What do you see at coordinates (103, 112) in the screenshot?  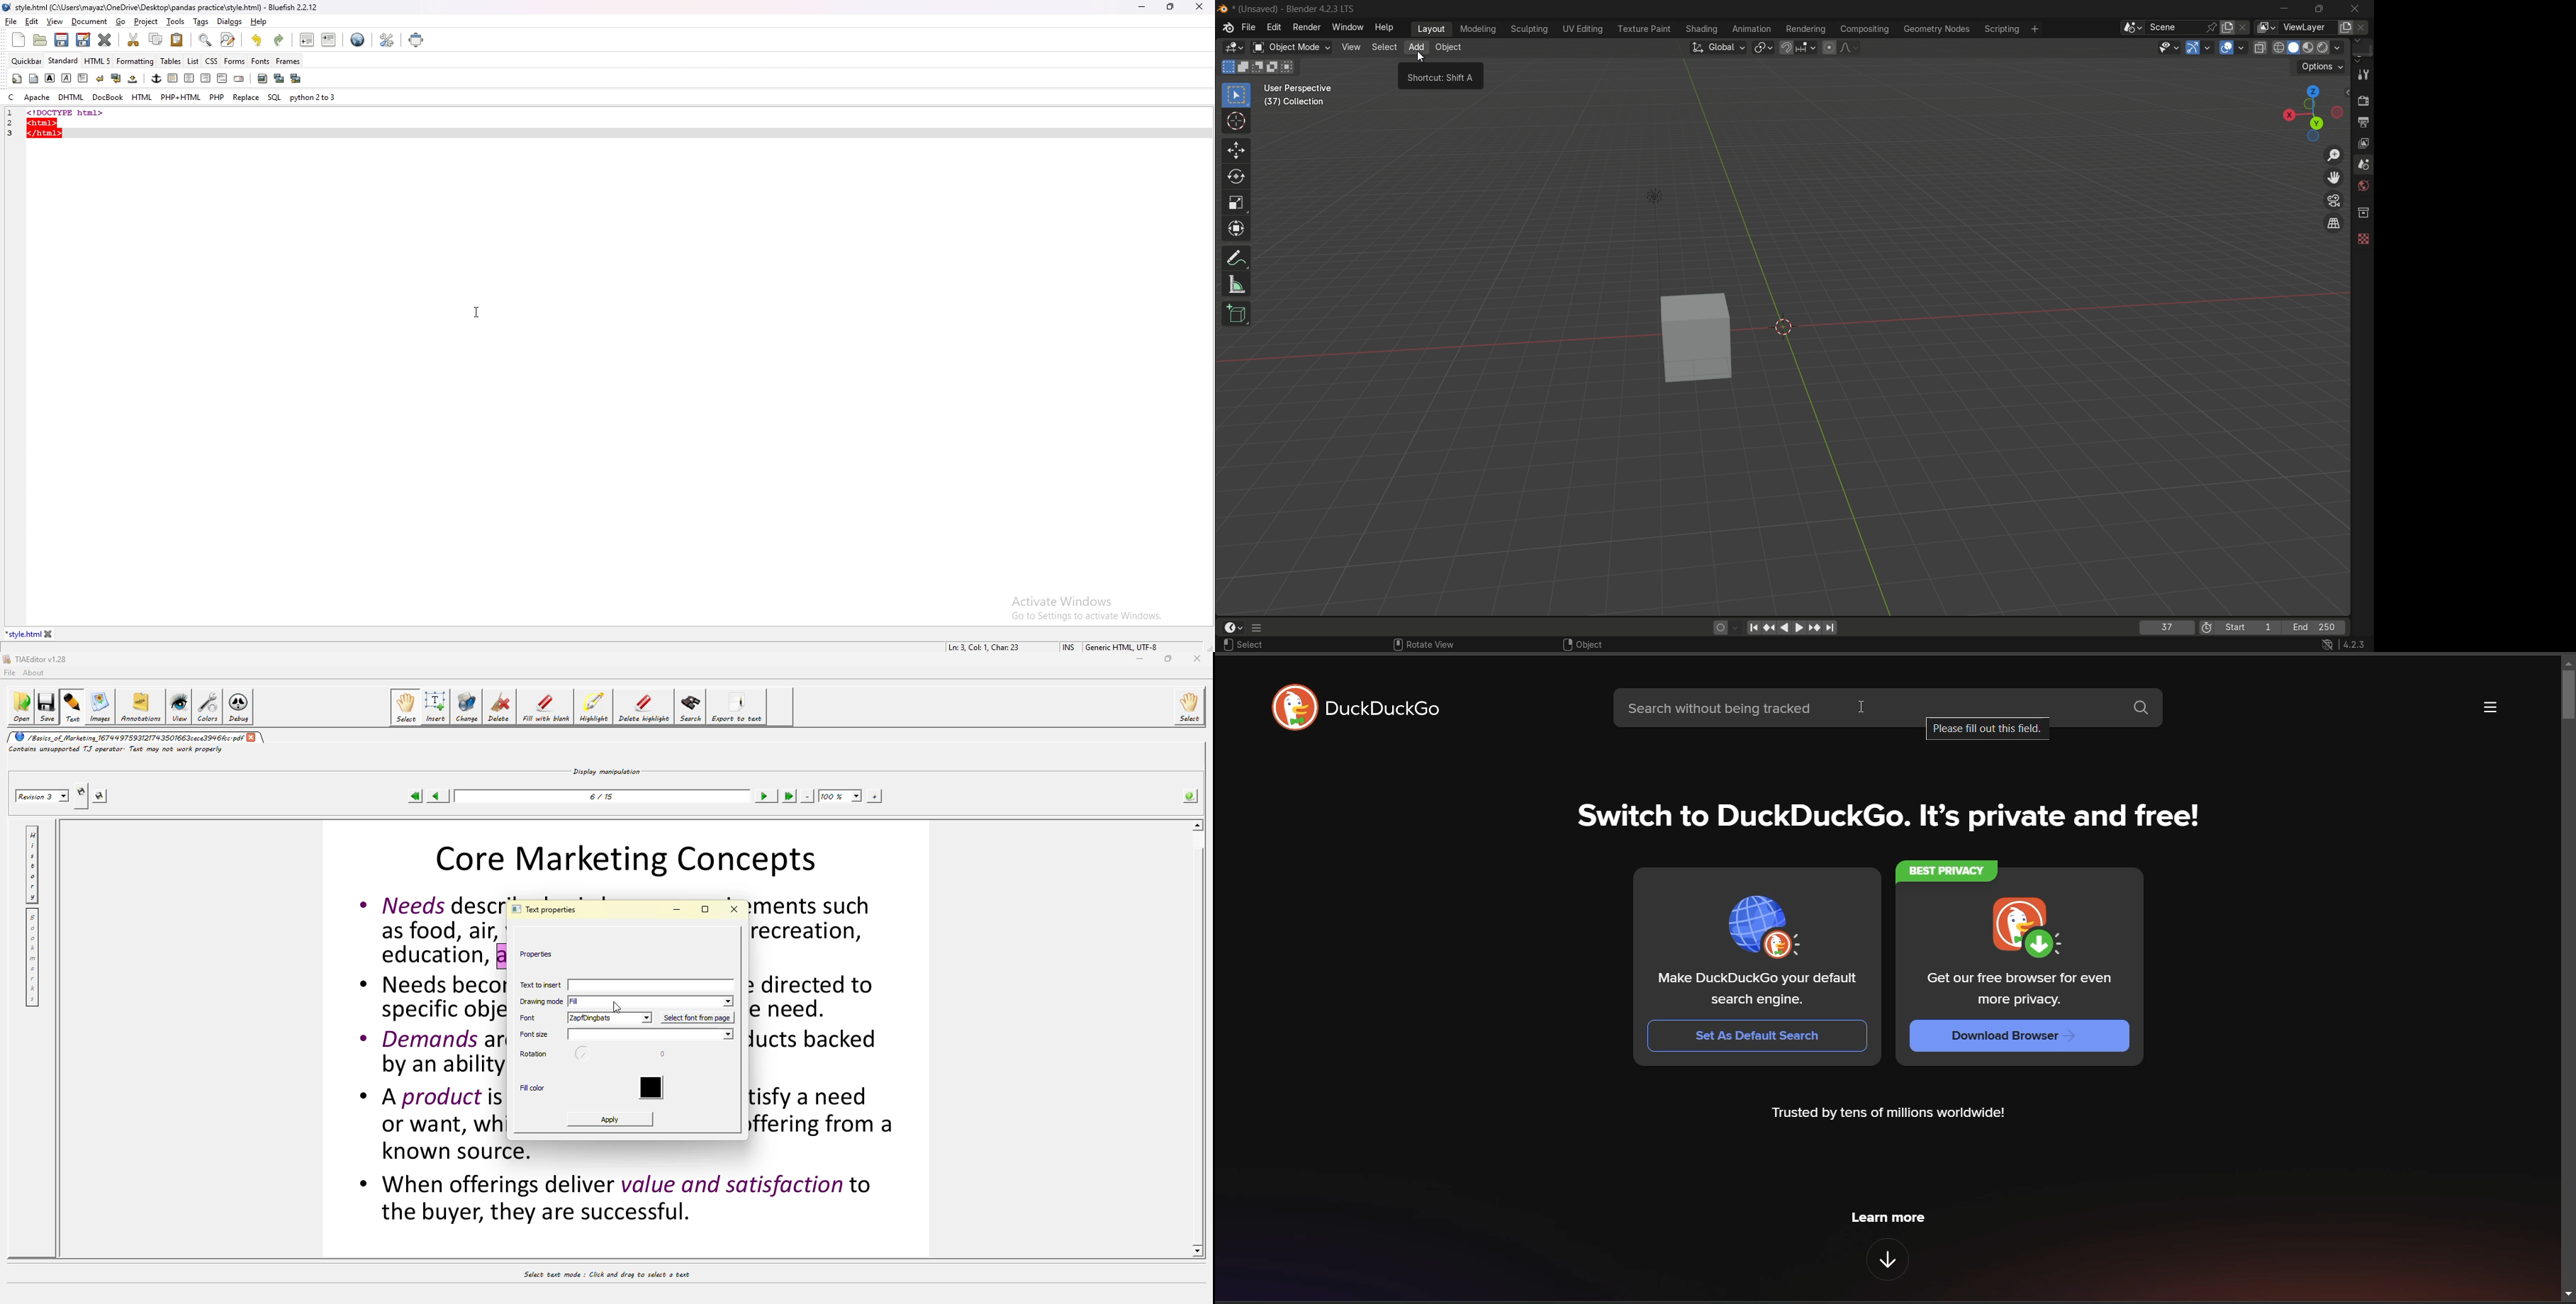 I see `code` at bounding box center [103, 112].